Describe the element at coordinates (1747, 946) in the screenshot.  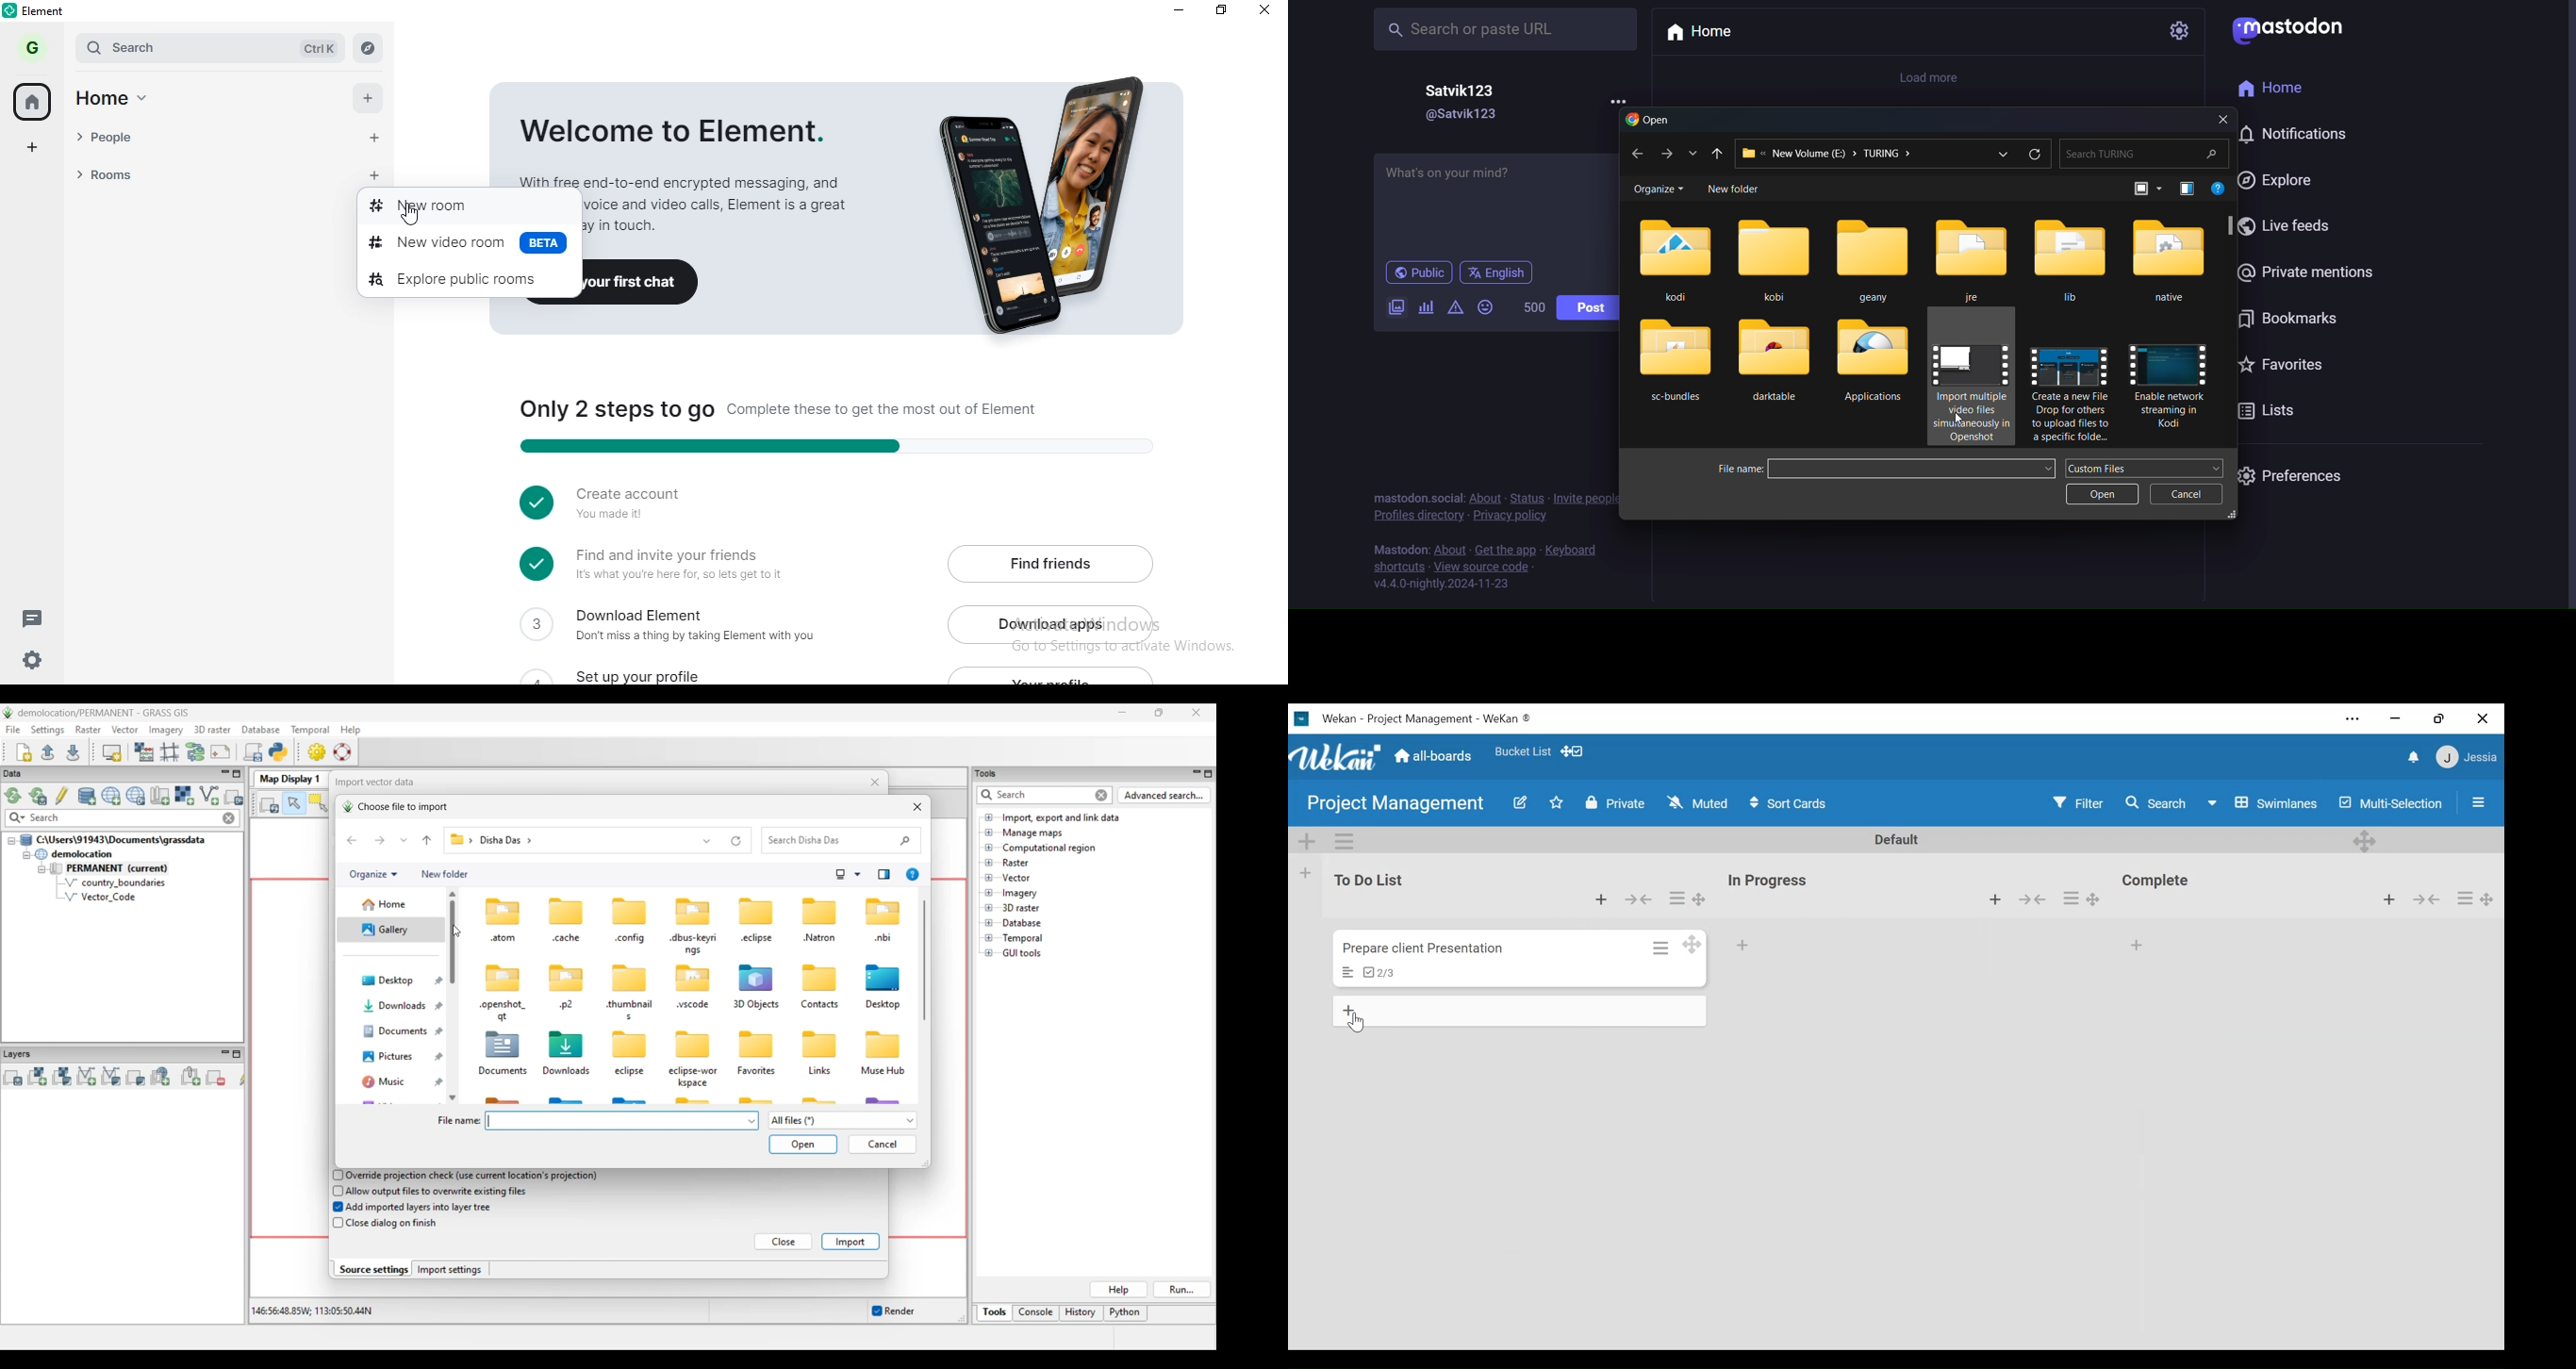
I see `add` at that location.